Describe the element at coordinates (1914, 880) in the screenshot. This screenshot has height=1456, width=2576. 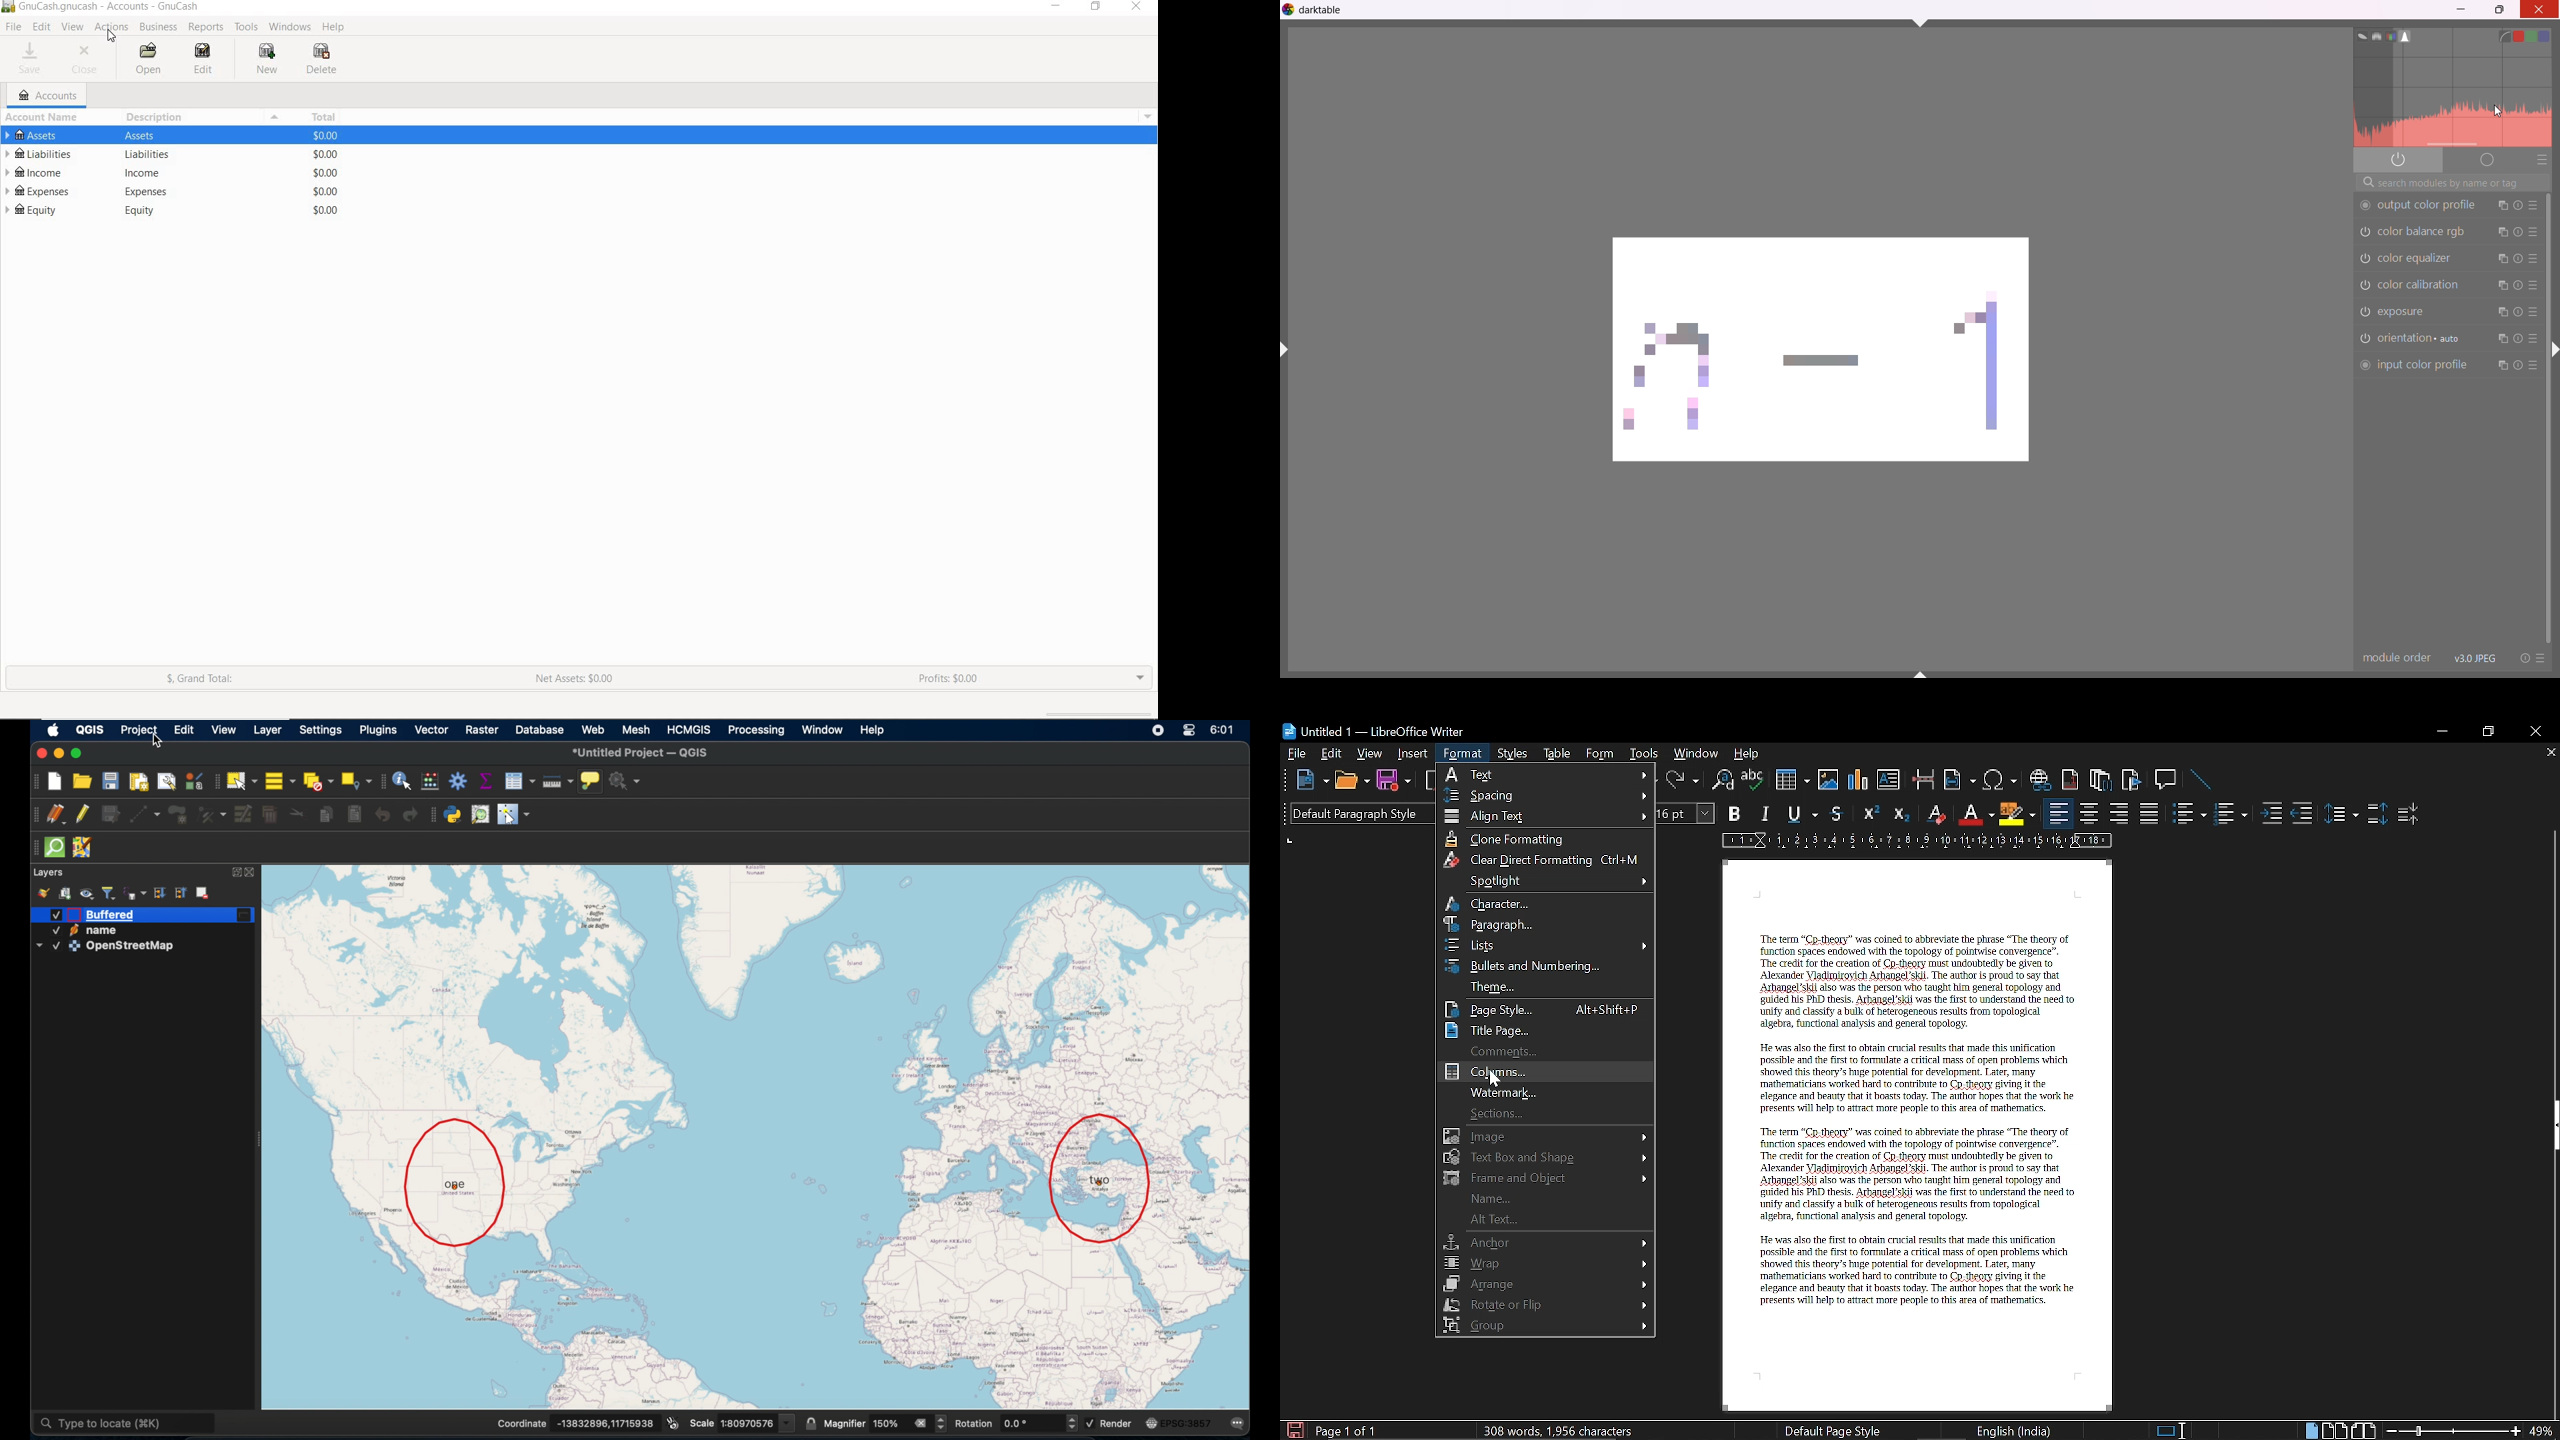
I see `Header` at that location.